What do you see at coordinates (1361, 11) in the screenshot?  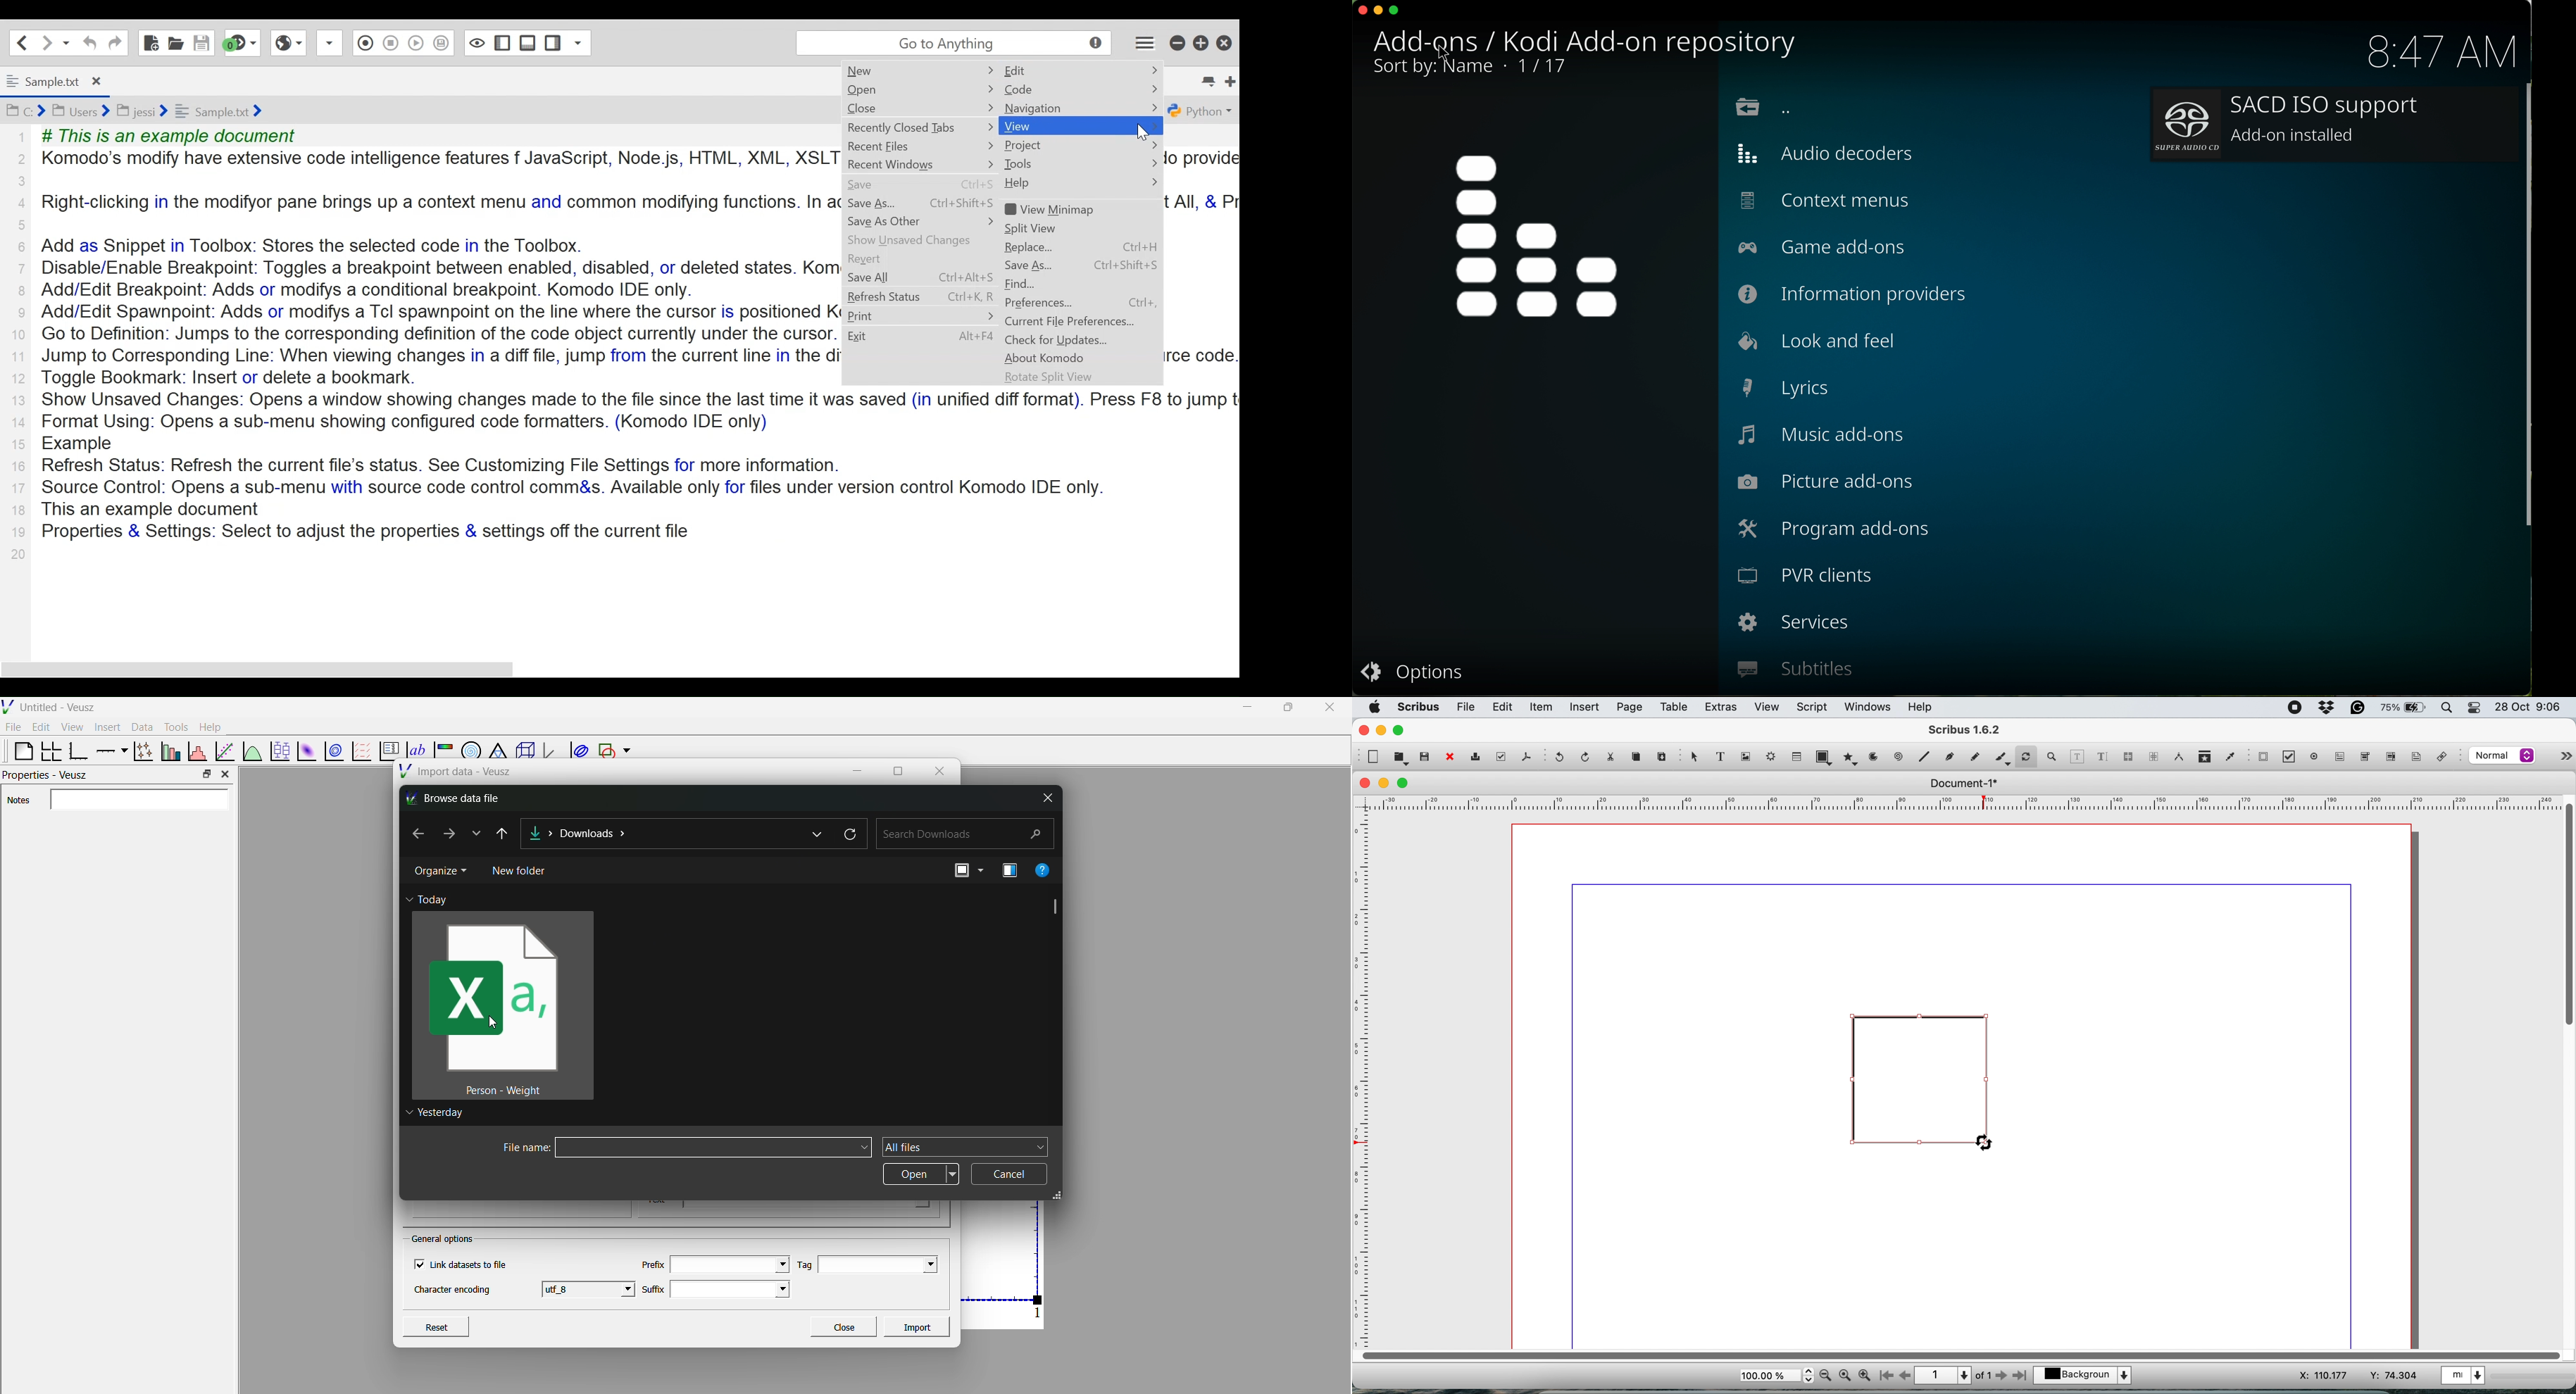 I see `close program` at bounding box center [1361, 11].